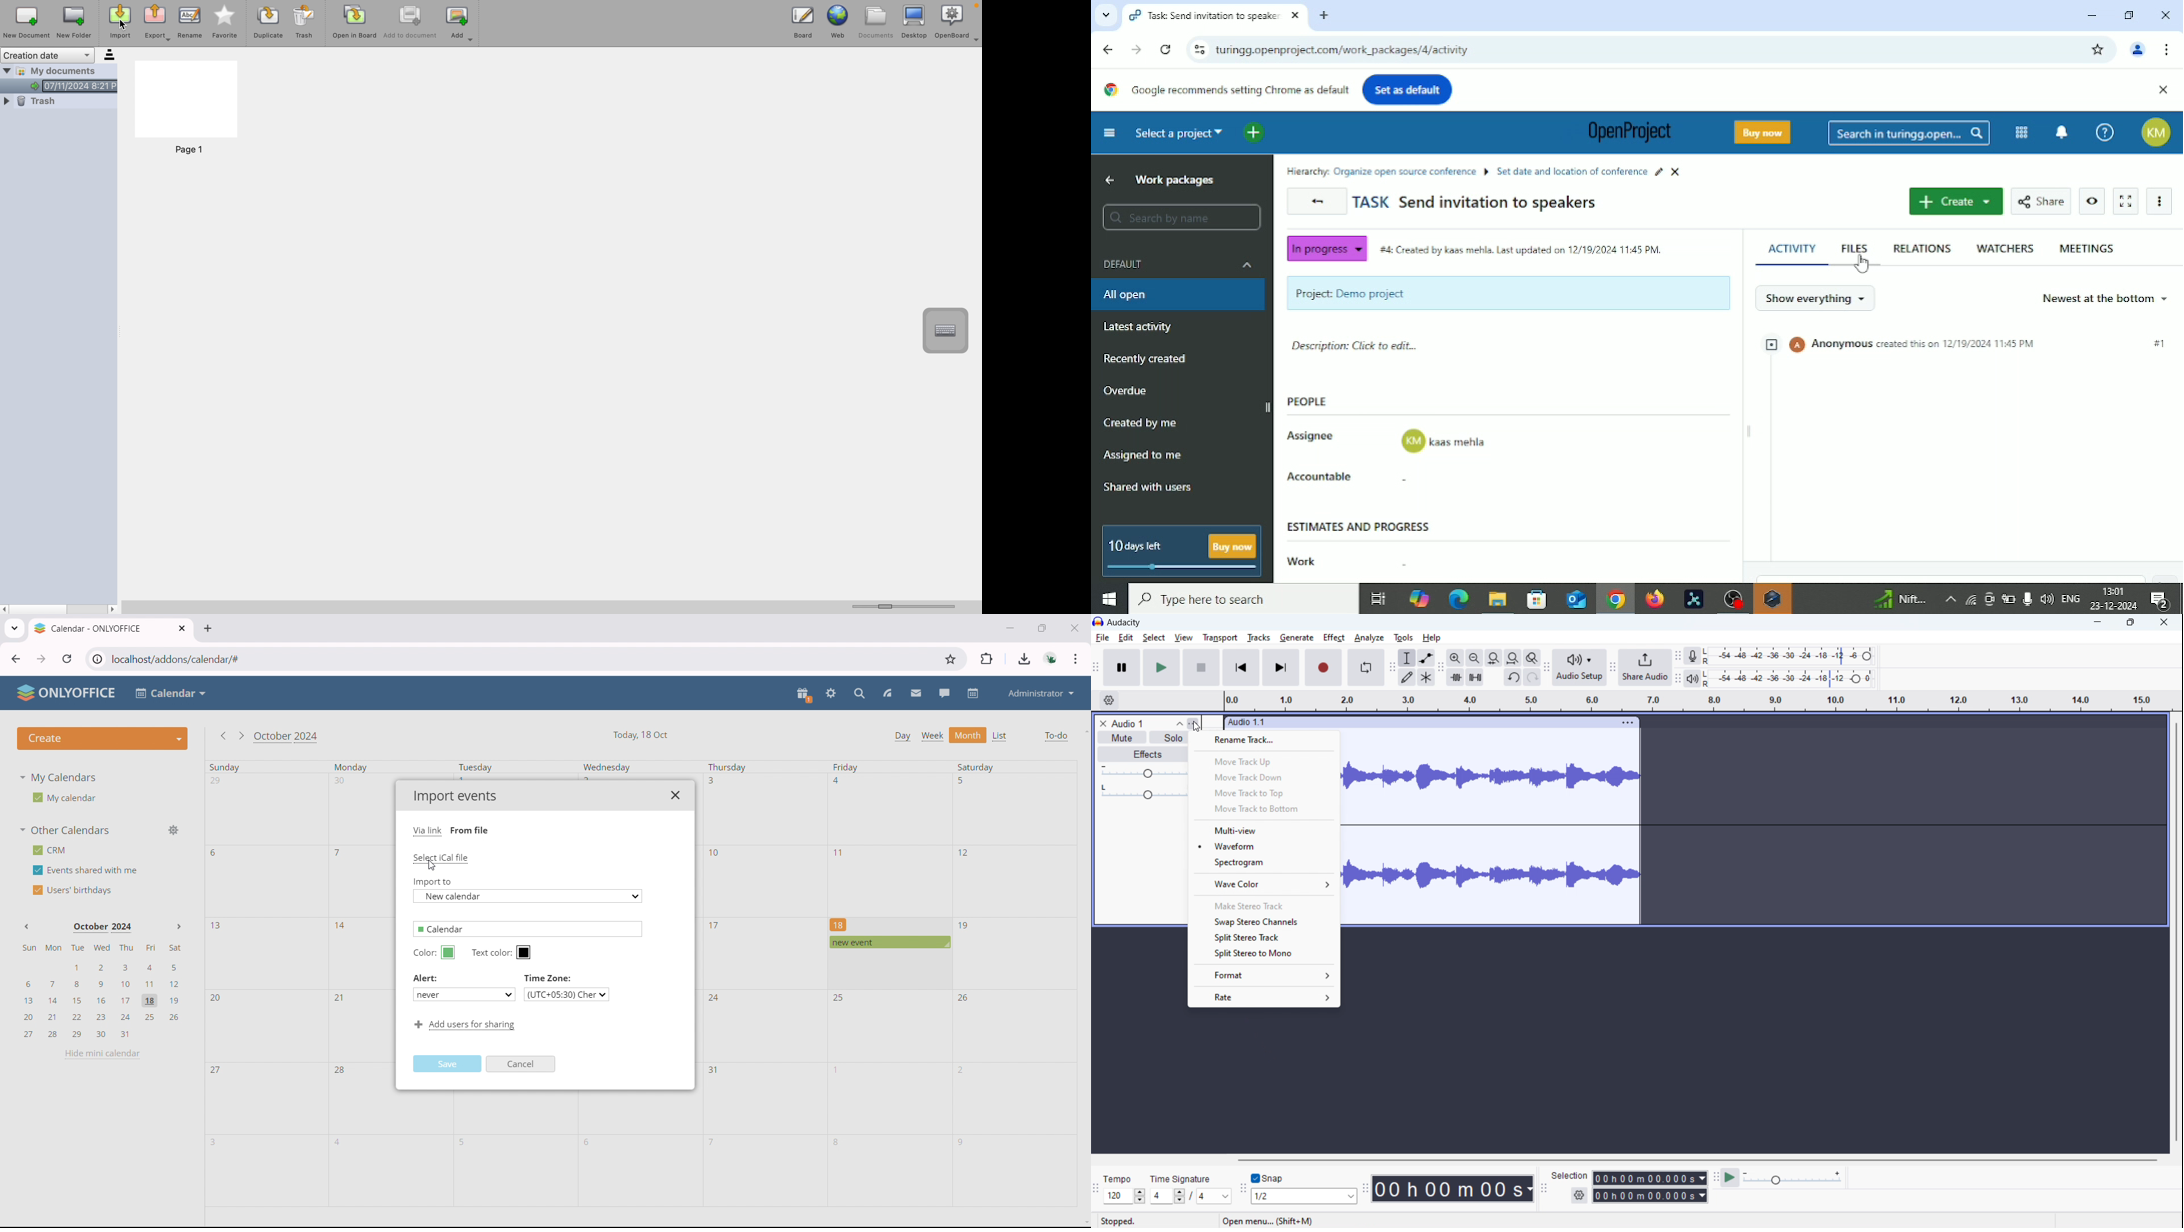  Describe the element at coordinates (1357, 348) in the screenshot. I see `Description` at that location.